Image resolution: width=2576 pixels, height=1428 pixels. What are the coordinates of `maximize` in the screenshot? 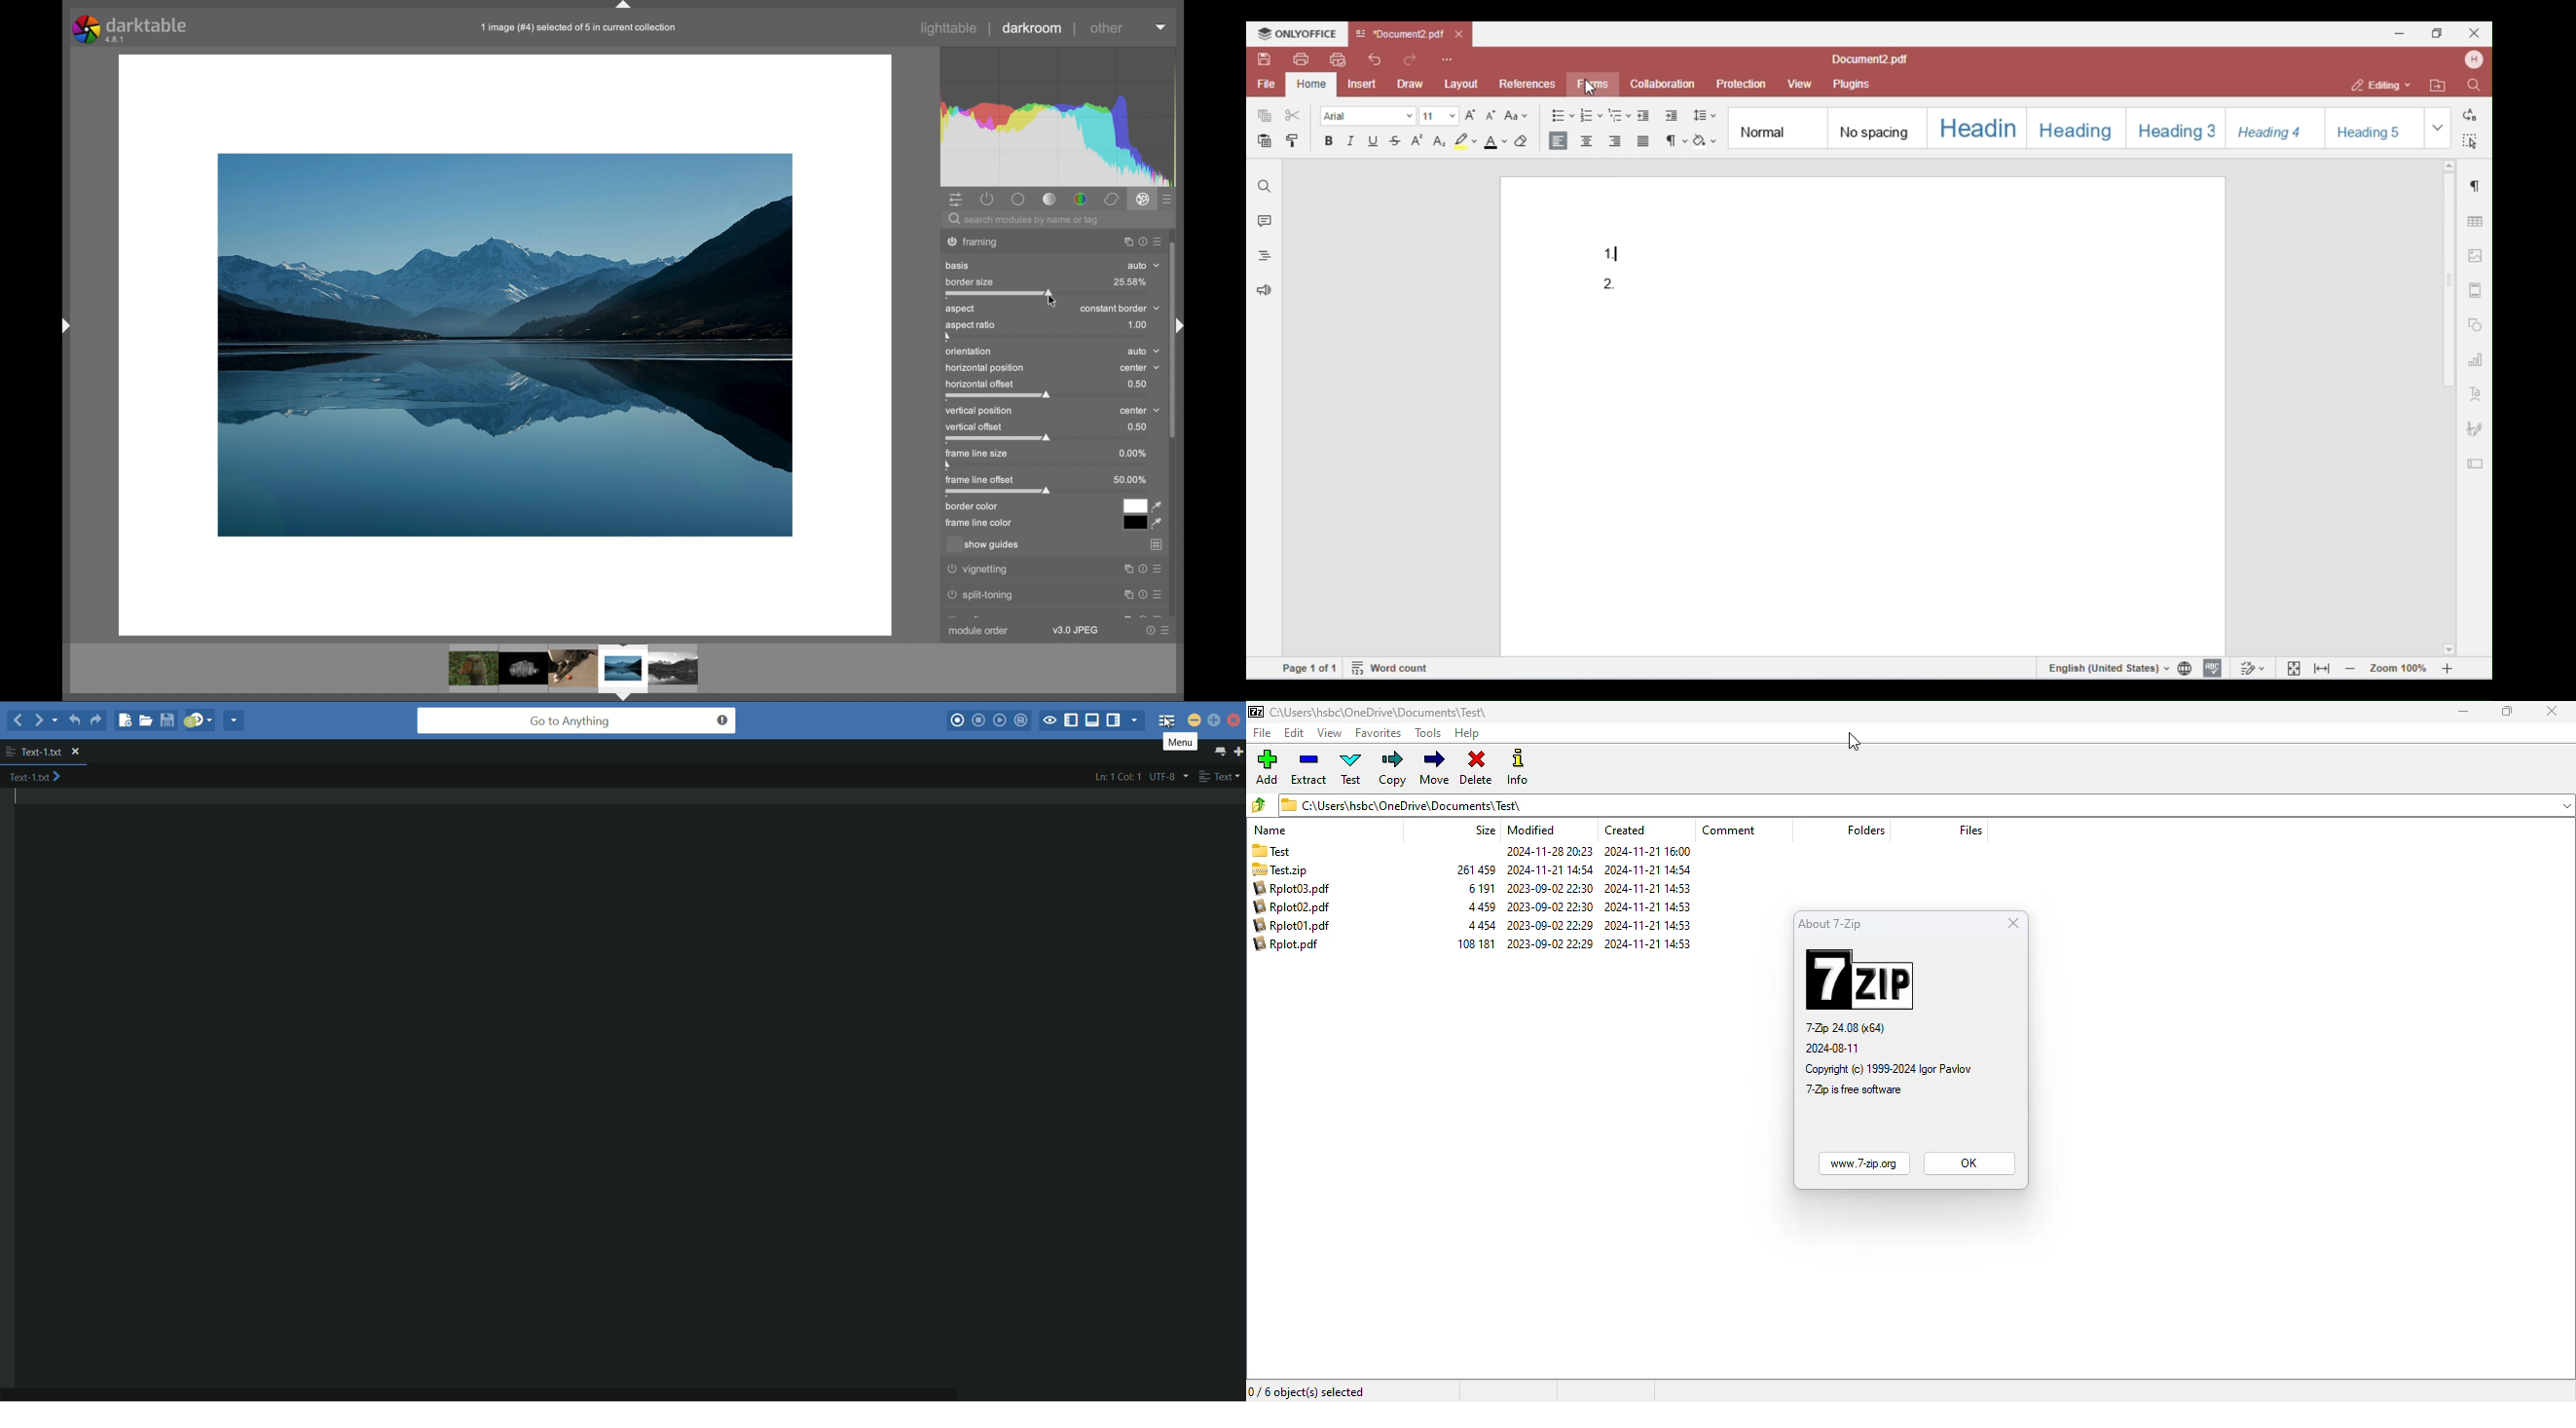 It's located at (2508, 711).